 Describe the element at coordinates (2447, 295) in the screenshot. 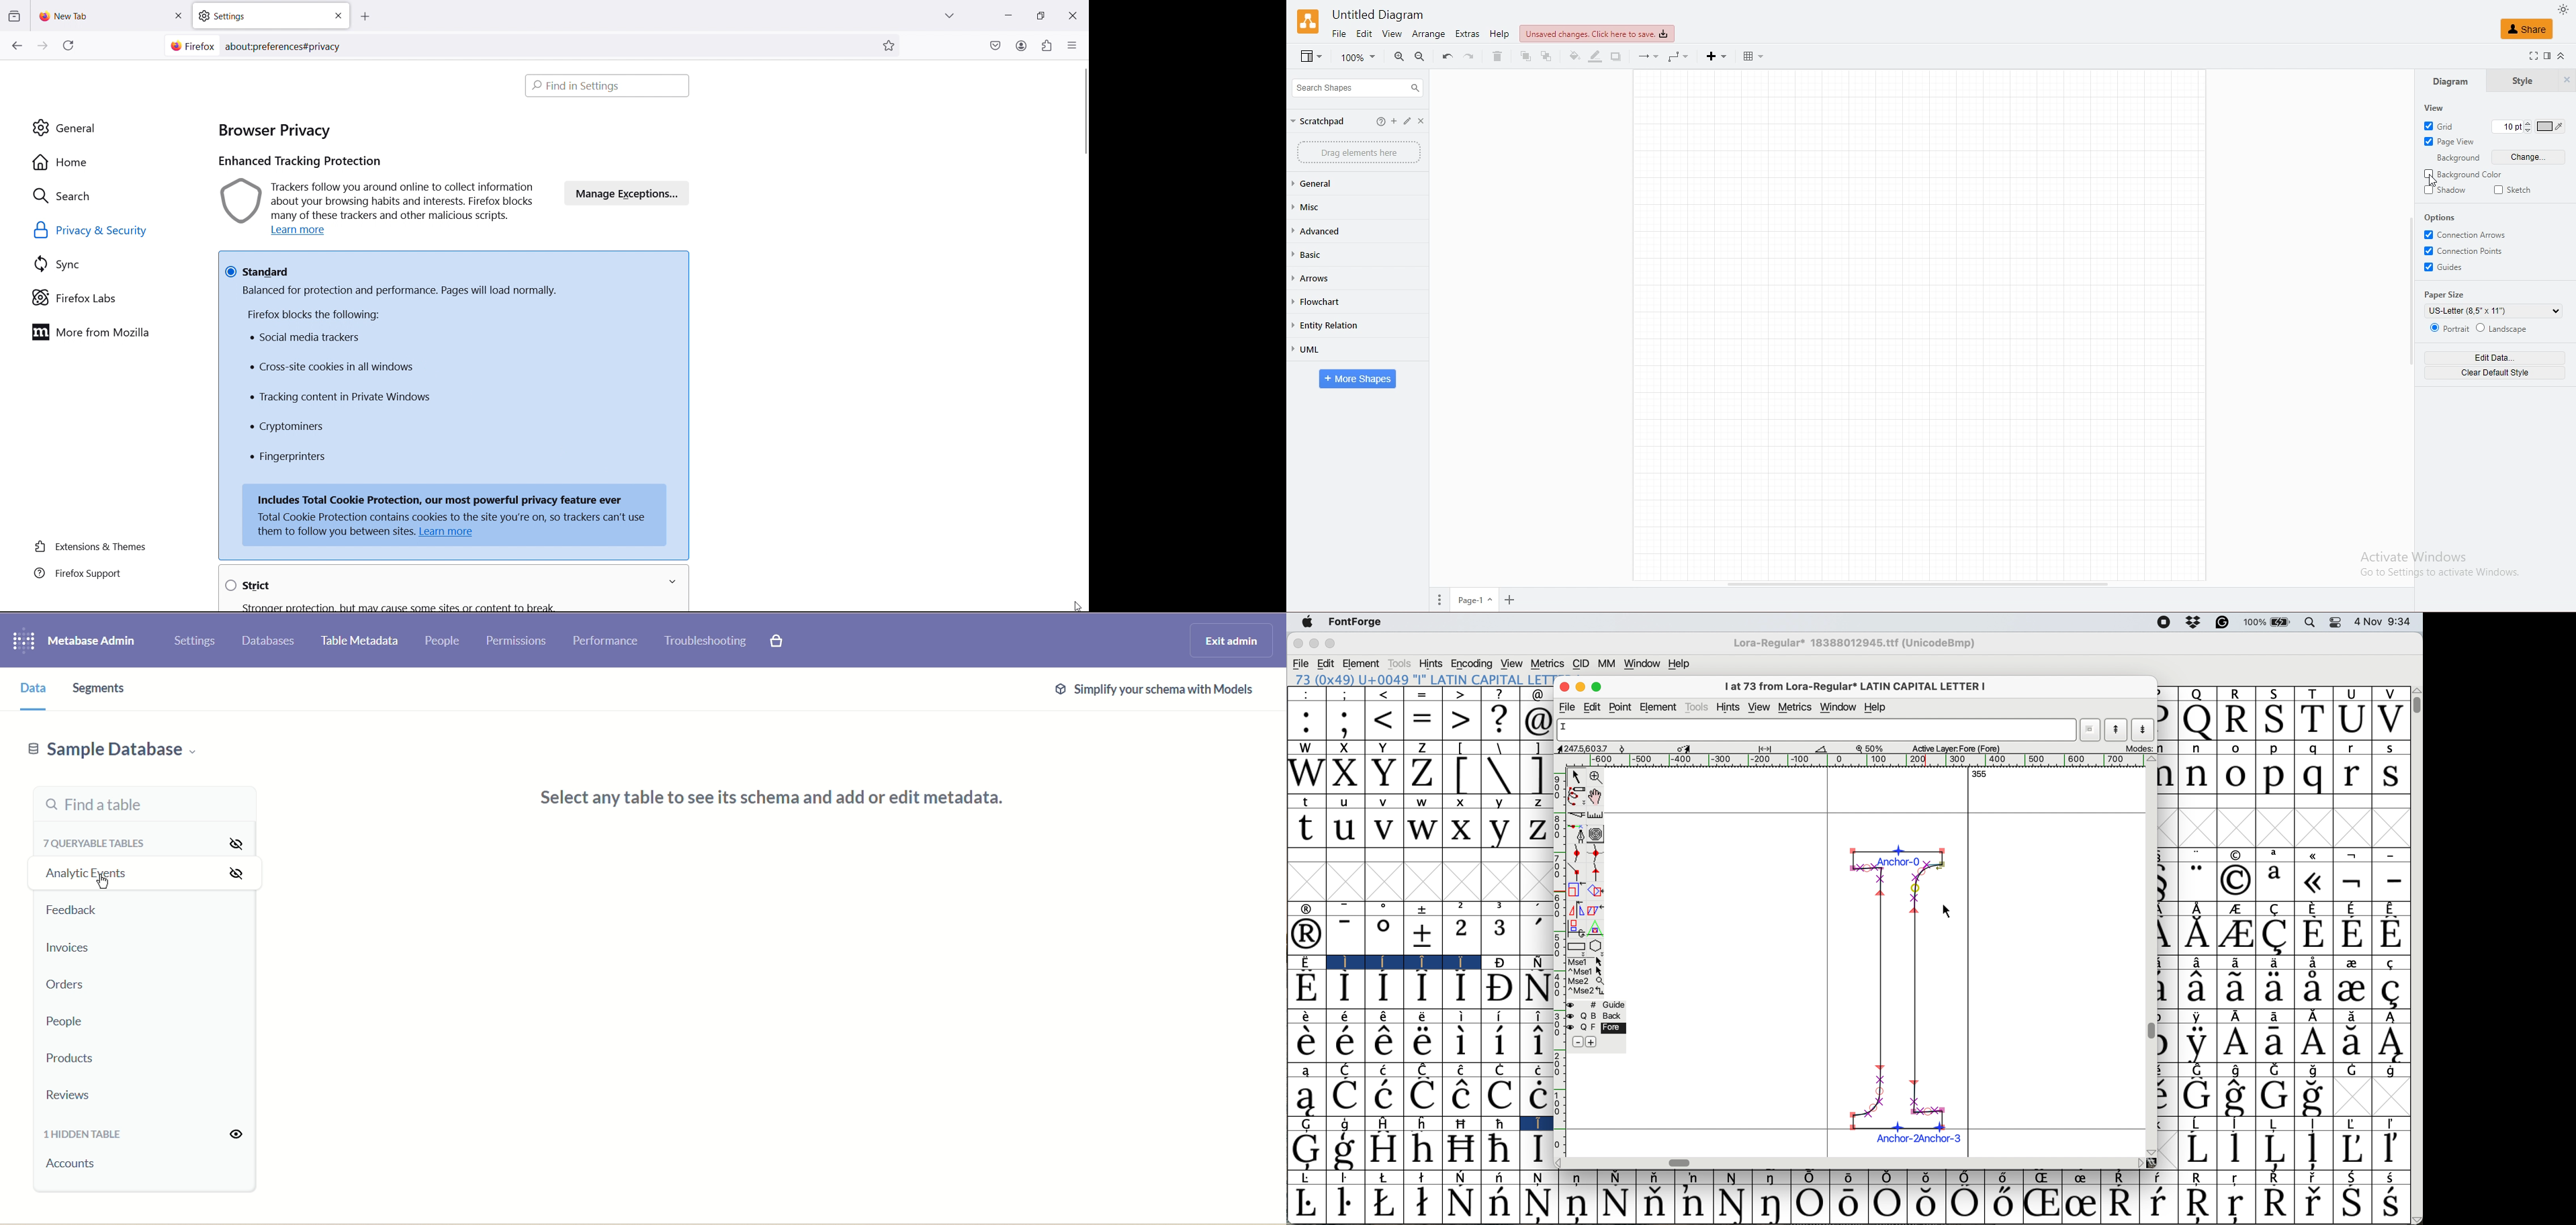

I see `paper size` at that location.